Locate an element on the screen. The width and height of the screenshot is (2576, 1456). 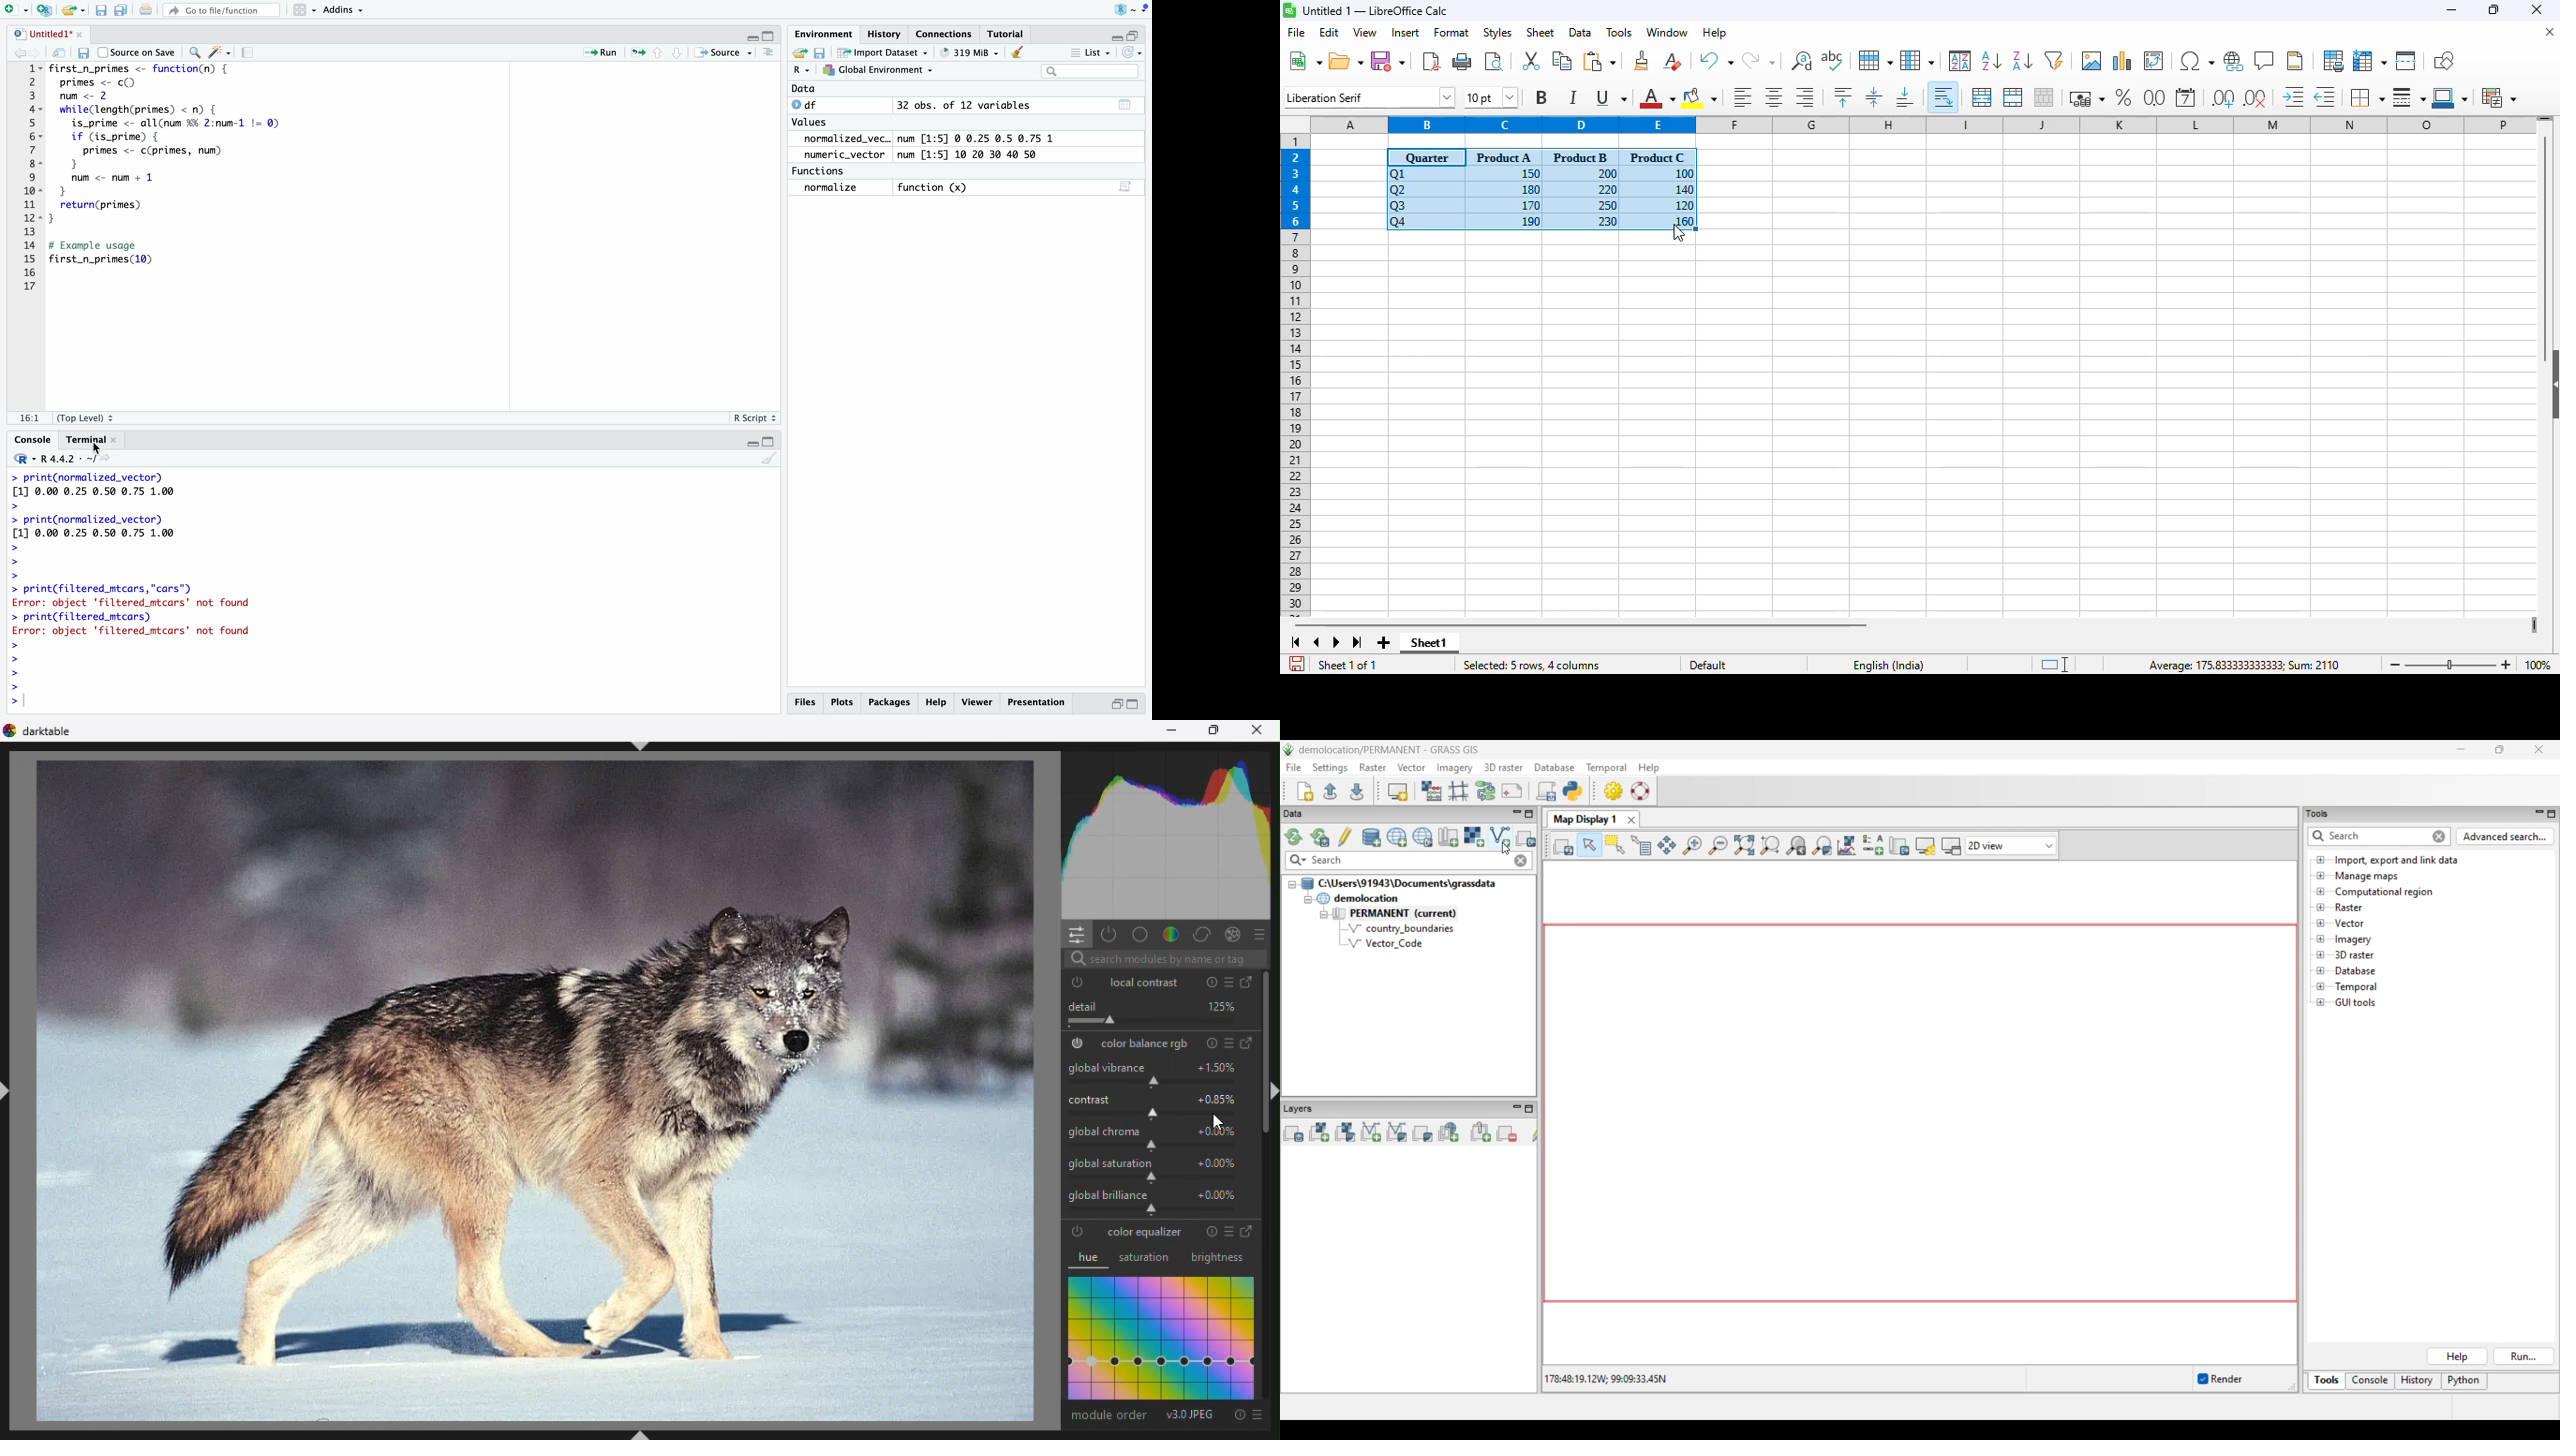
horizontal scroll bar is located at coordinates (1580, 625).